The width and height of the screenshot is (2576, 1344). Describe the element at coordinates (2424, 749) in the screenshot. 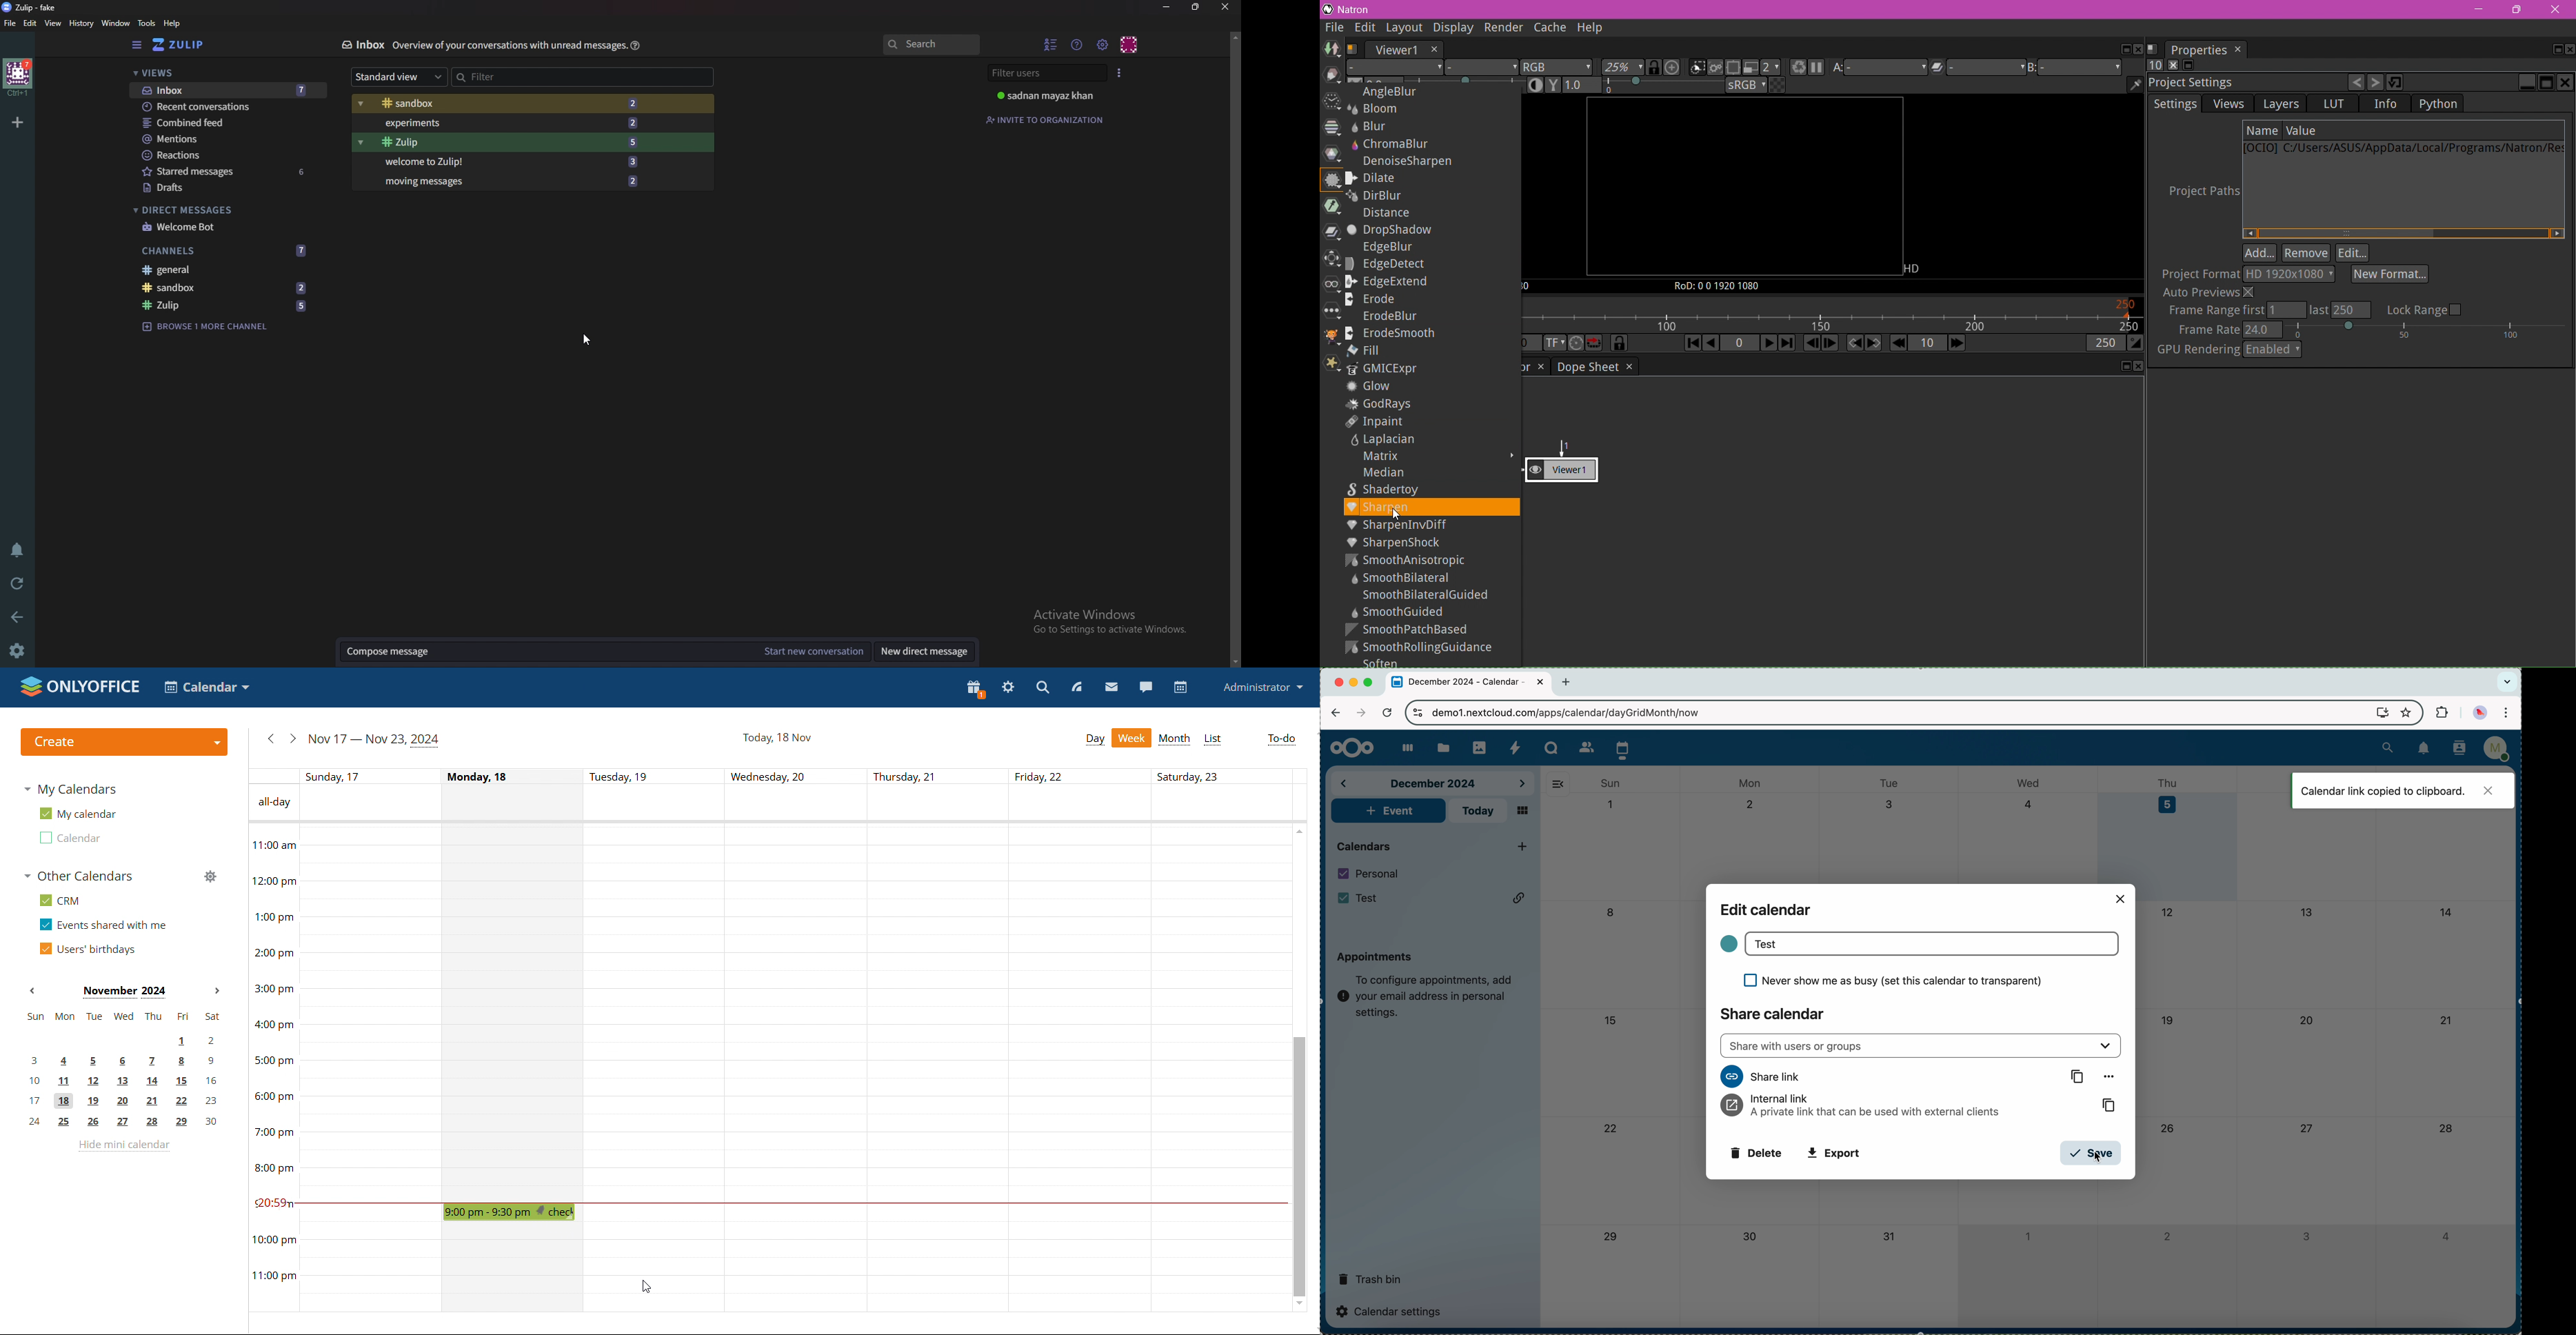

I see `notifications` at that location.